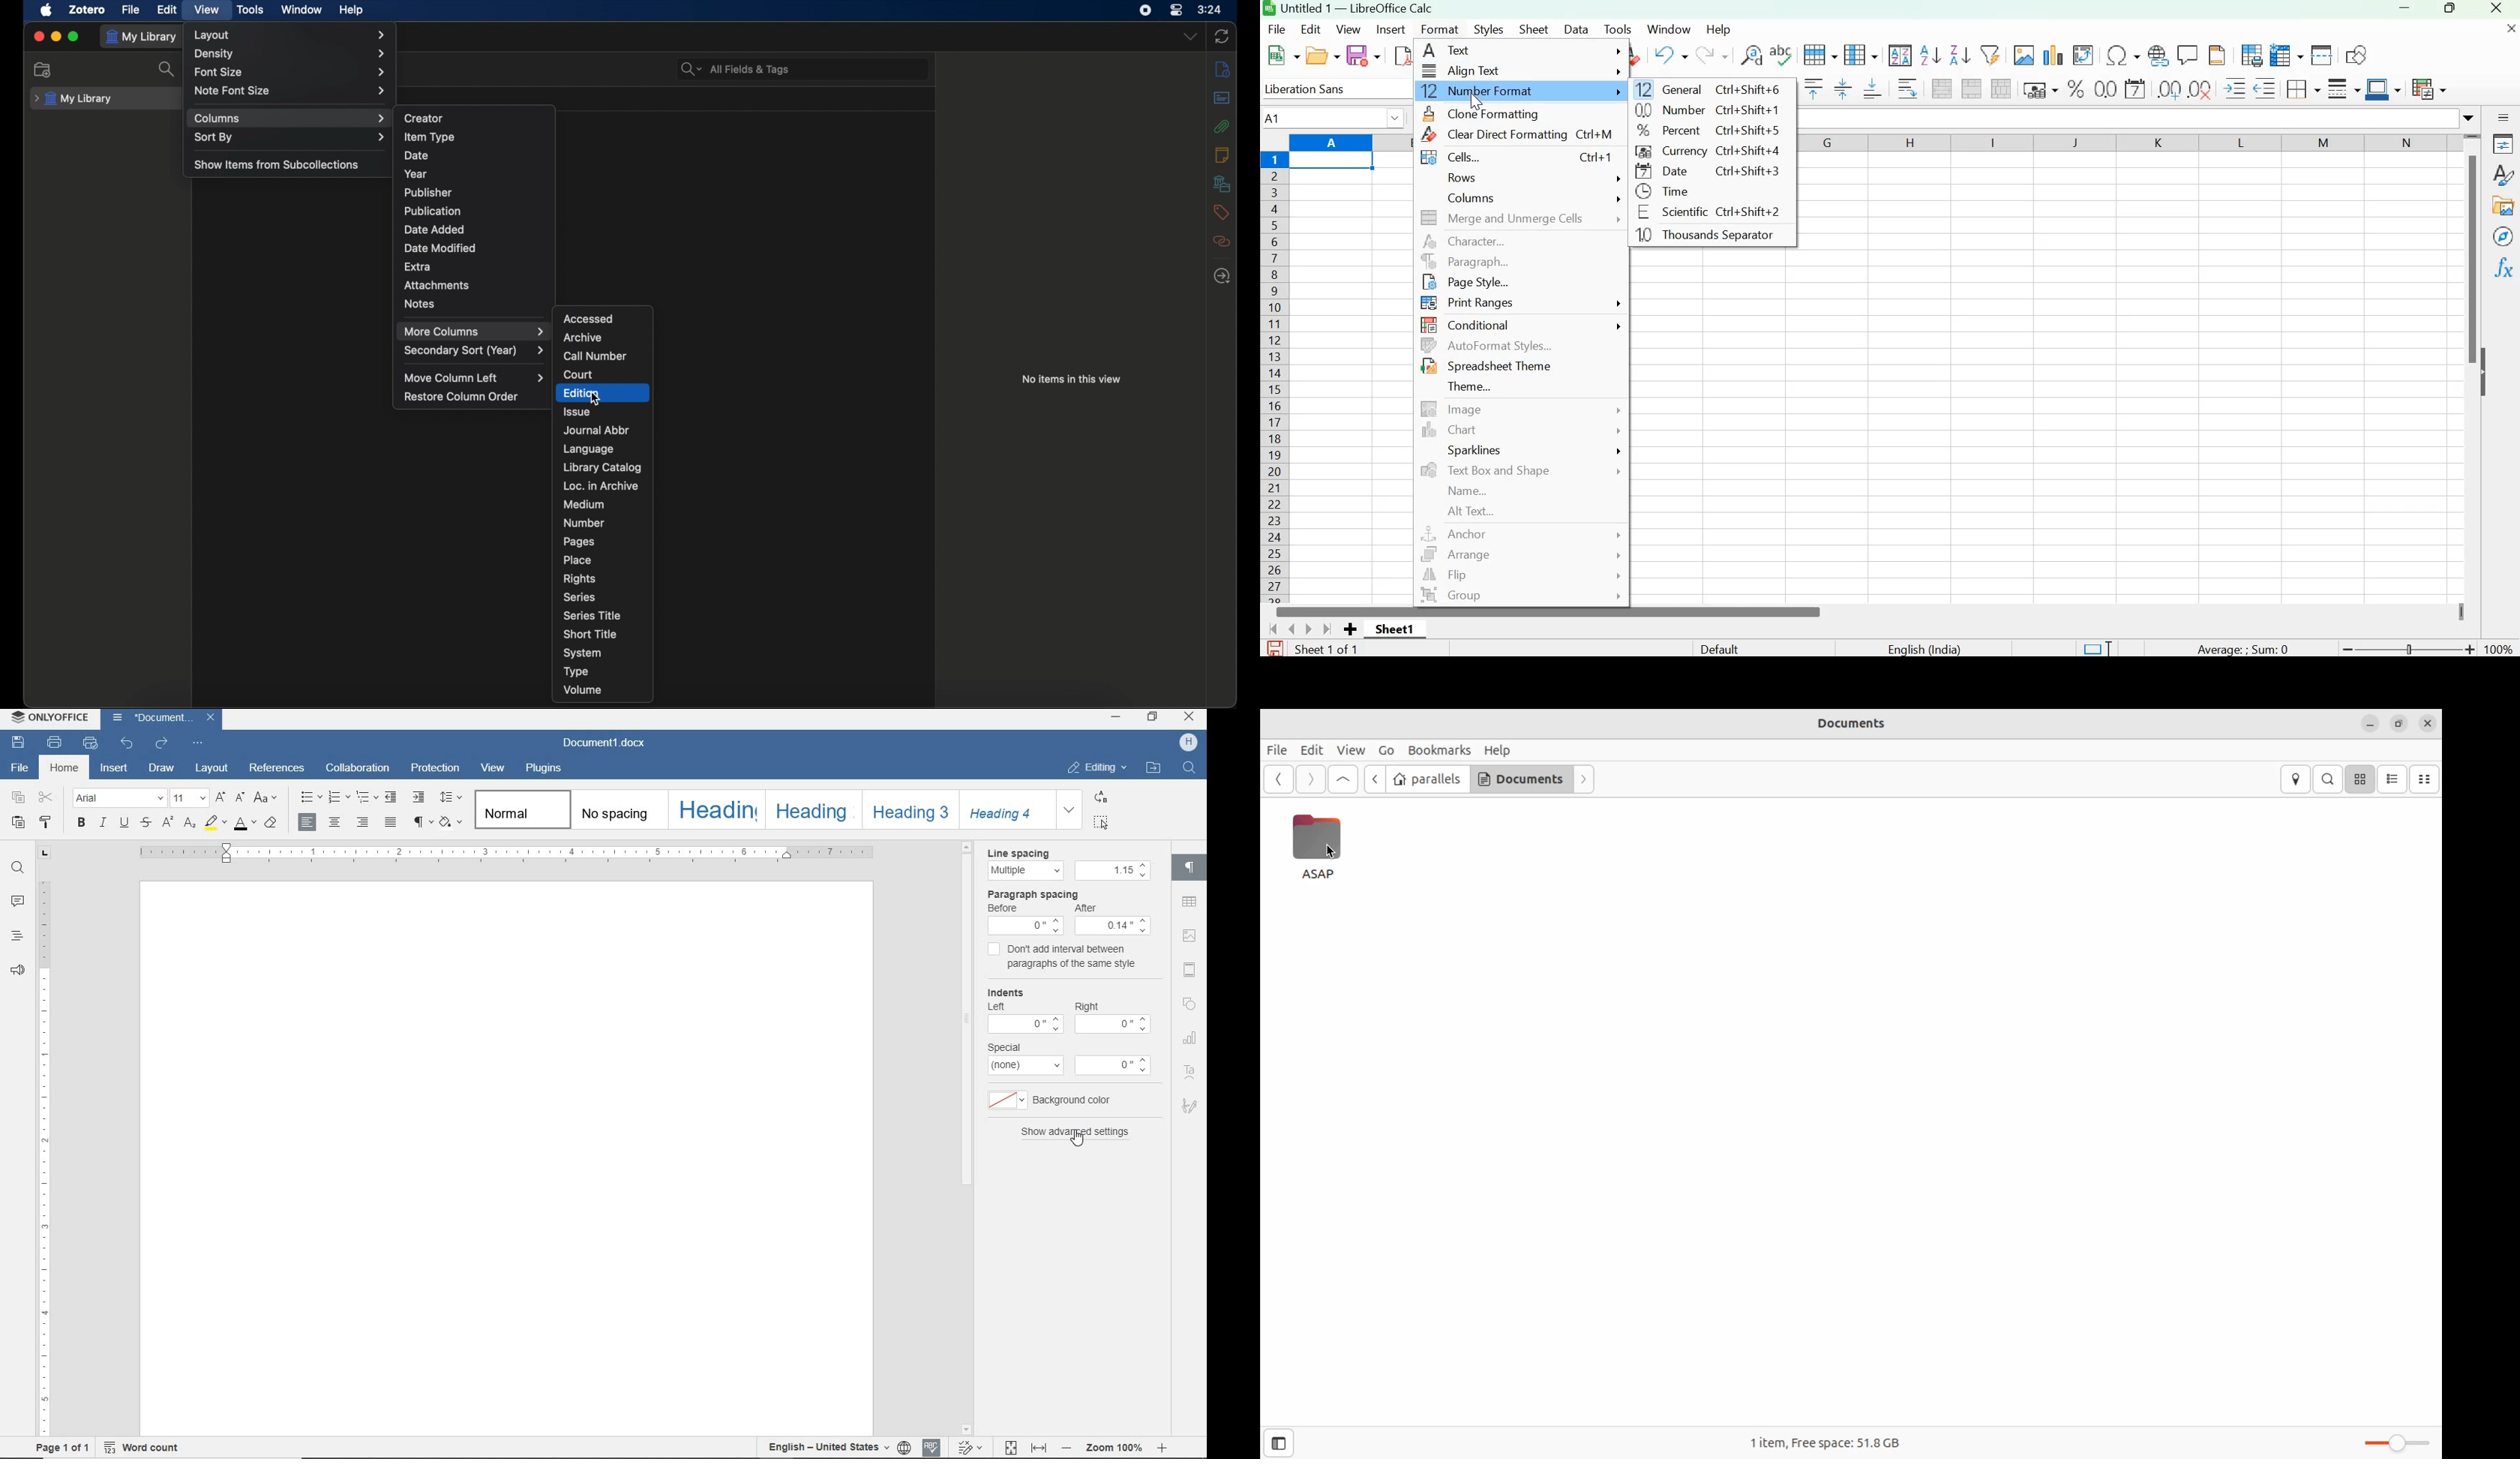 The image size is (2520, 1484). I want to click on close, so click(39, 37).